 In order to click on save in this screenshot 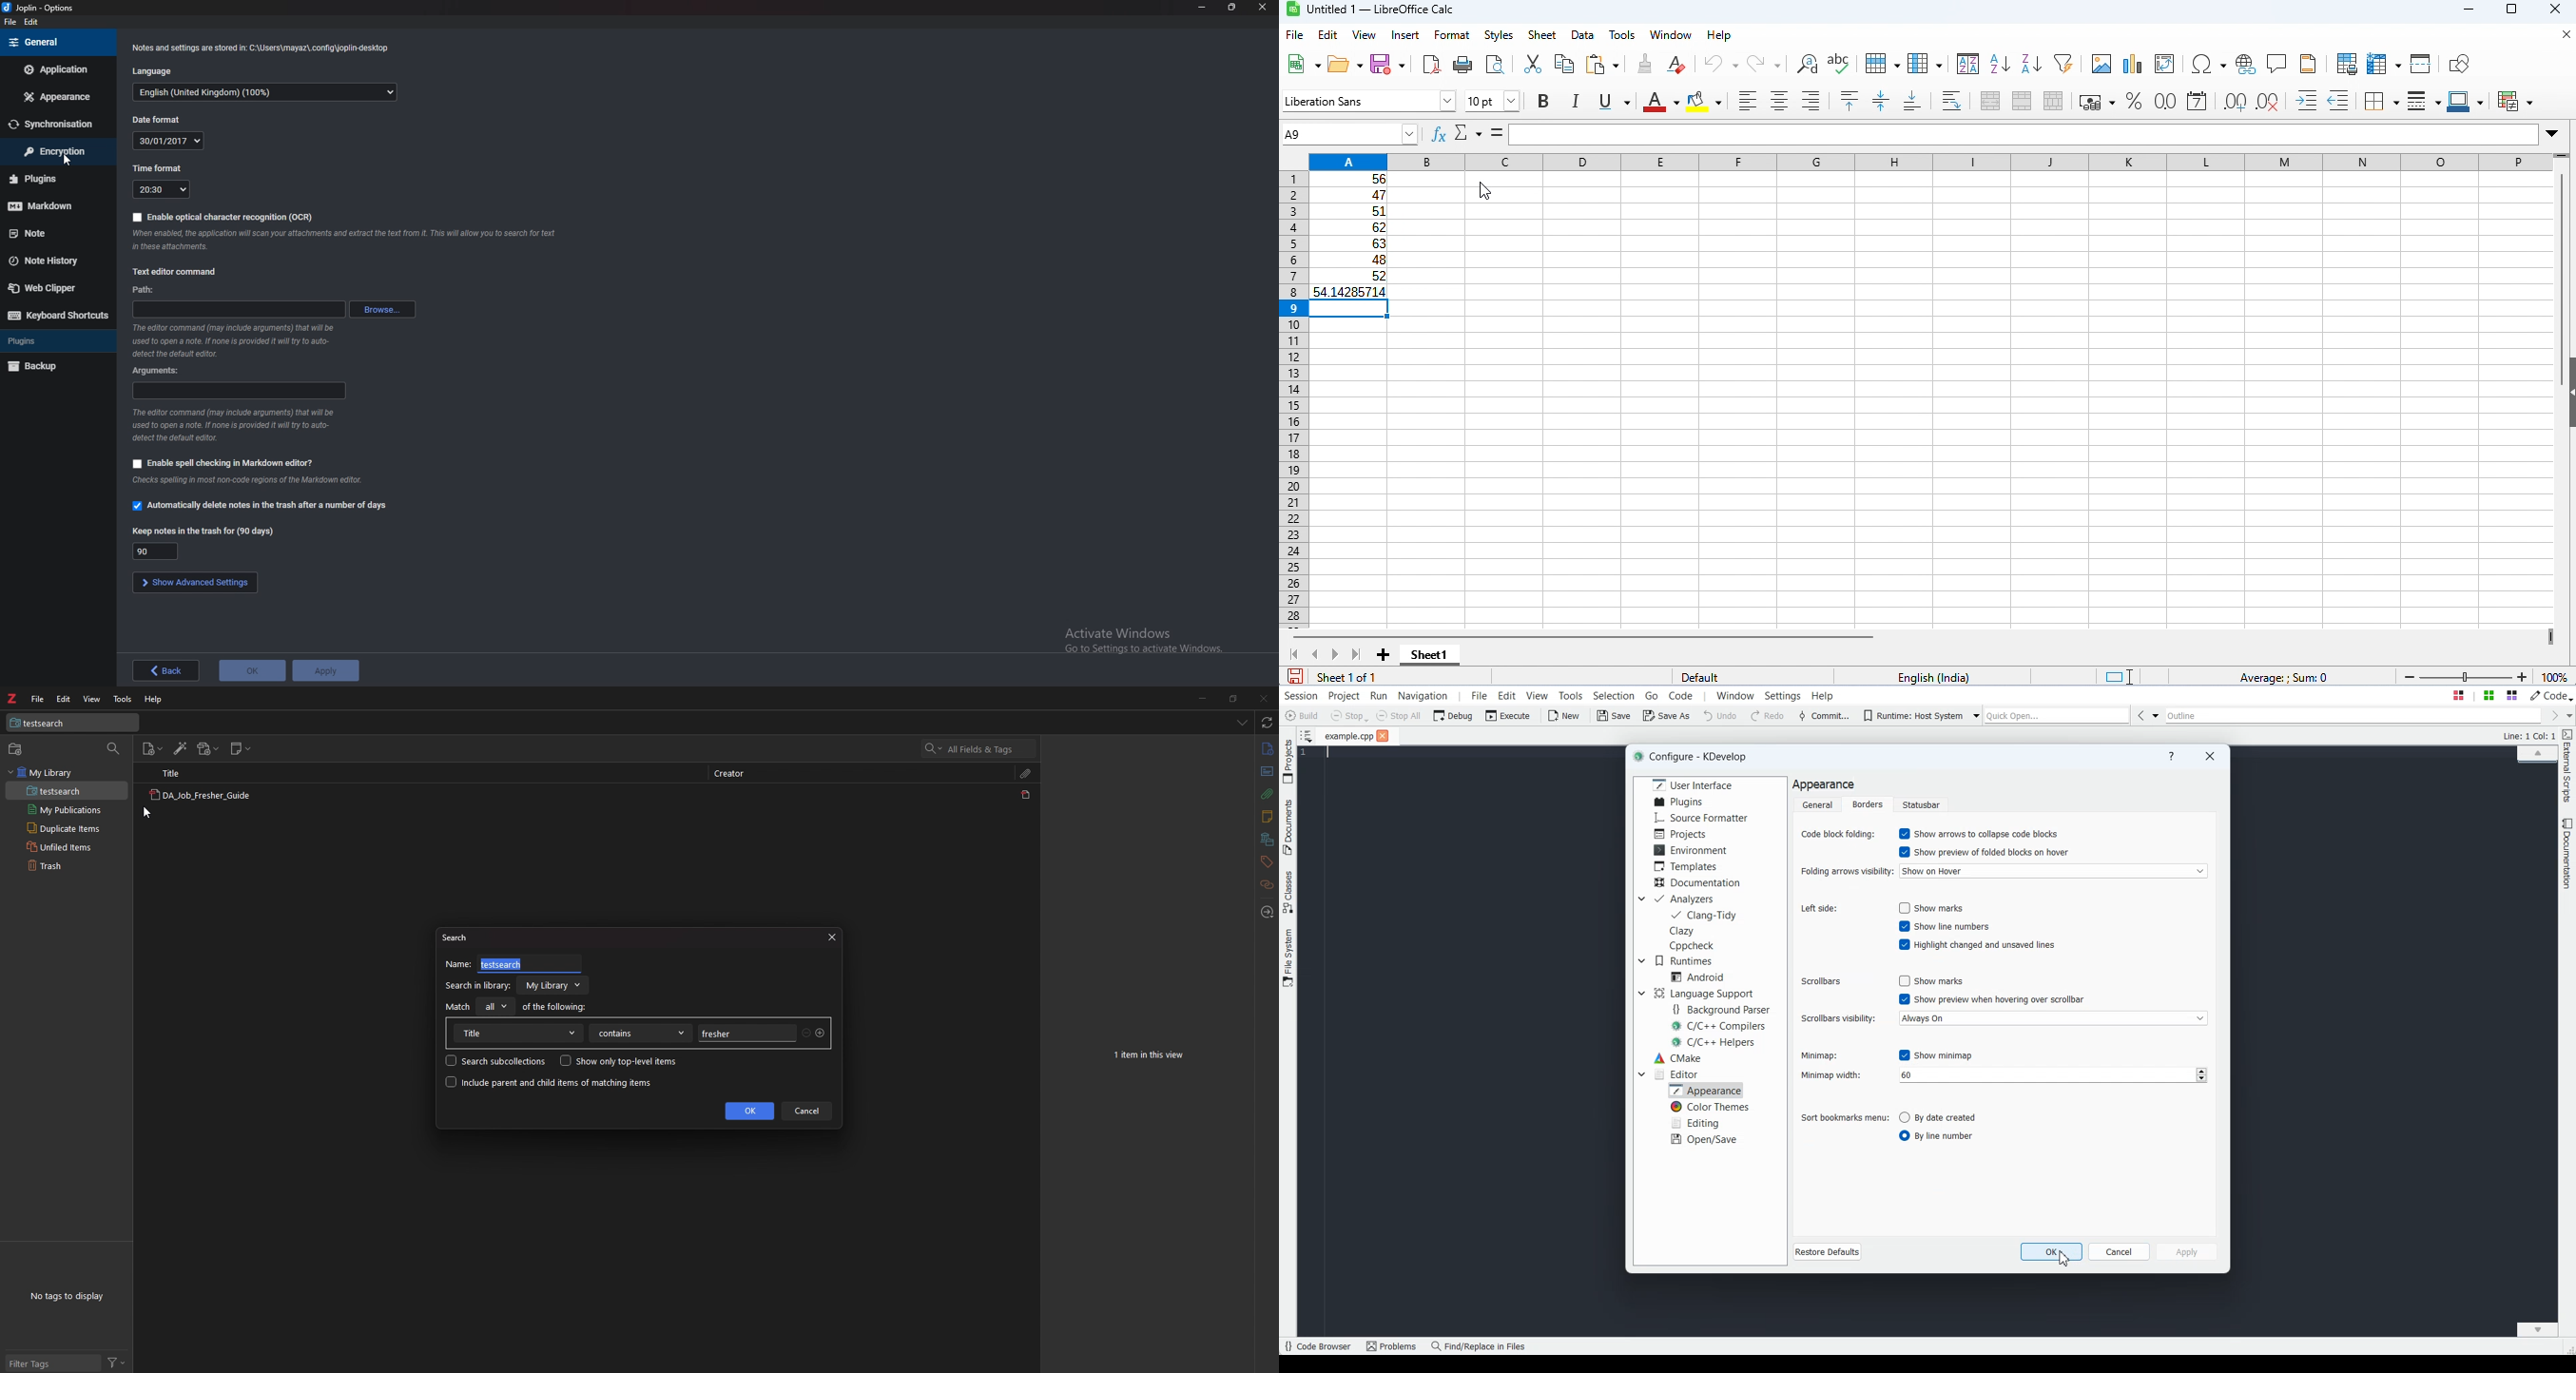, I will do `click(1389, 63)`.